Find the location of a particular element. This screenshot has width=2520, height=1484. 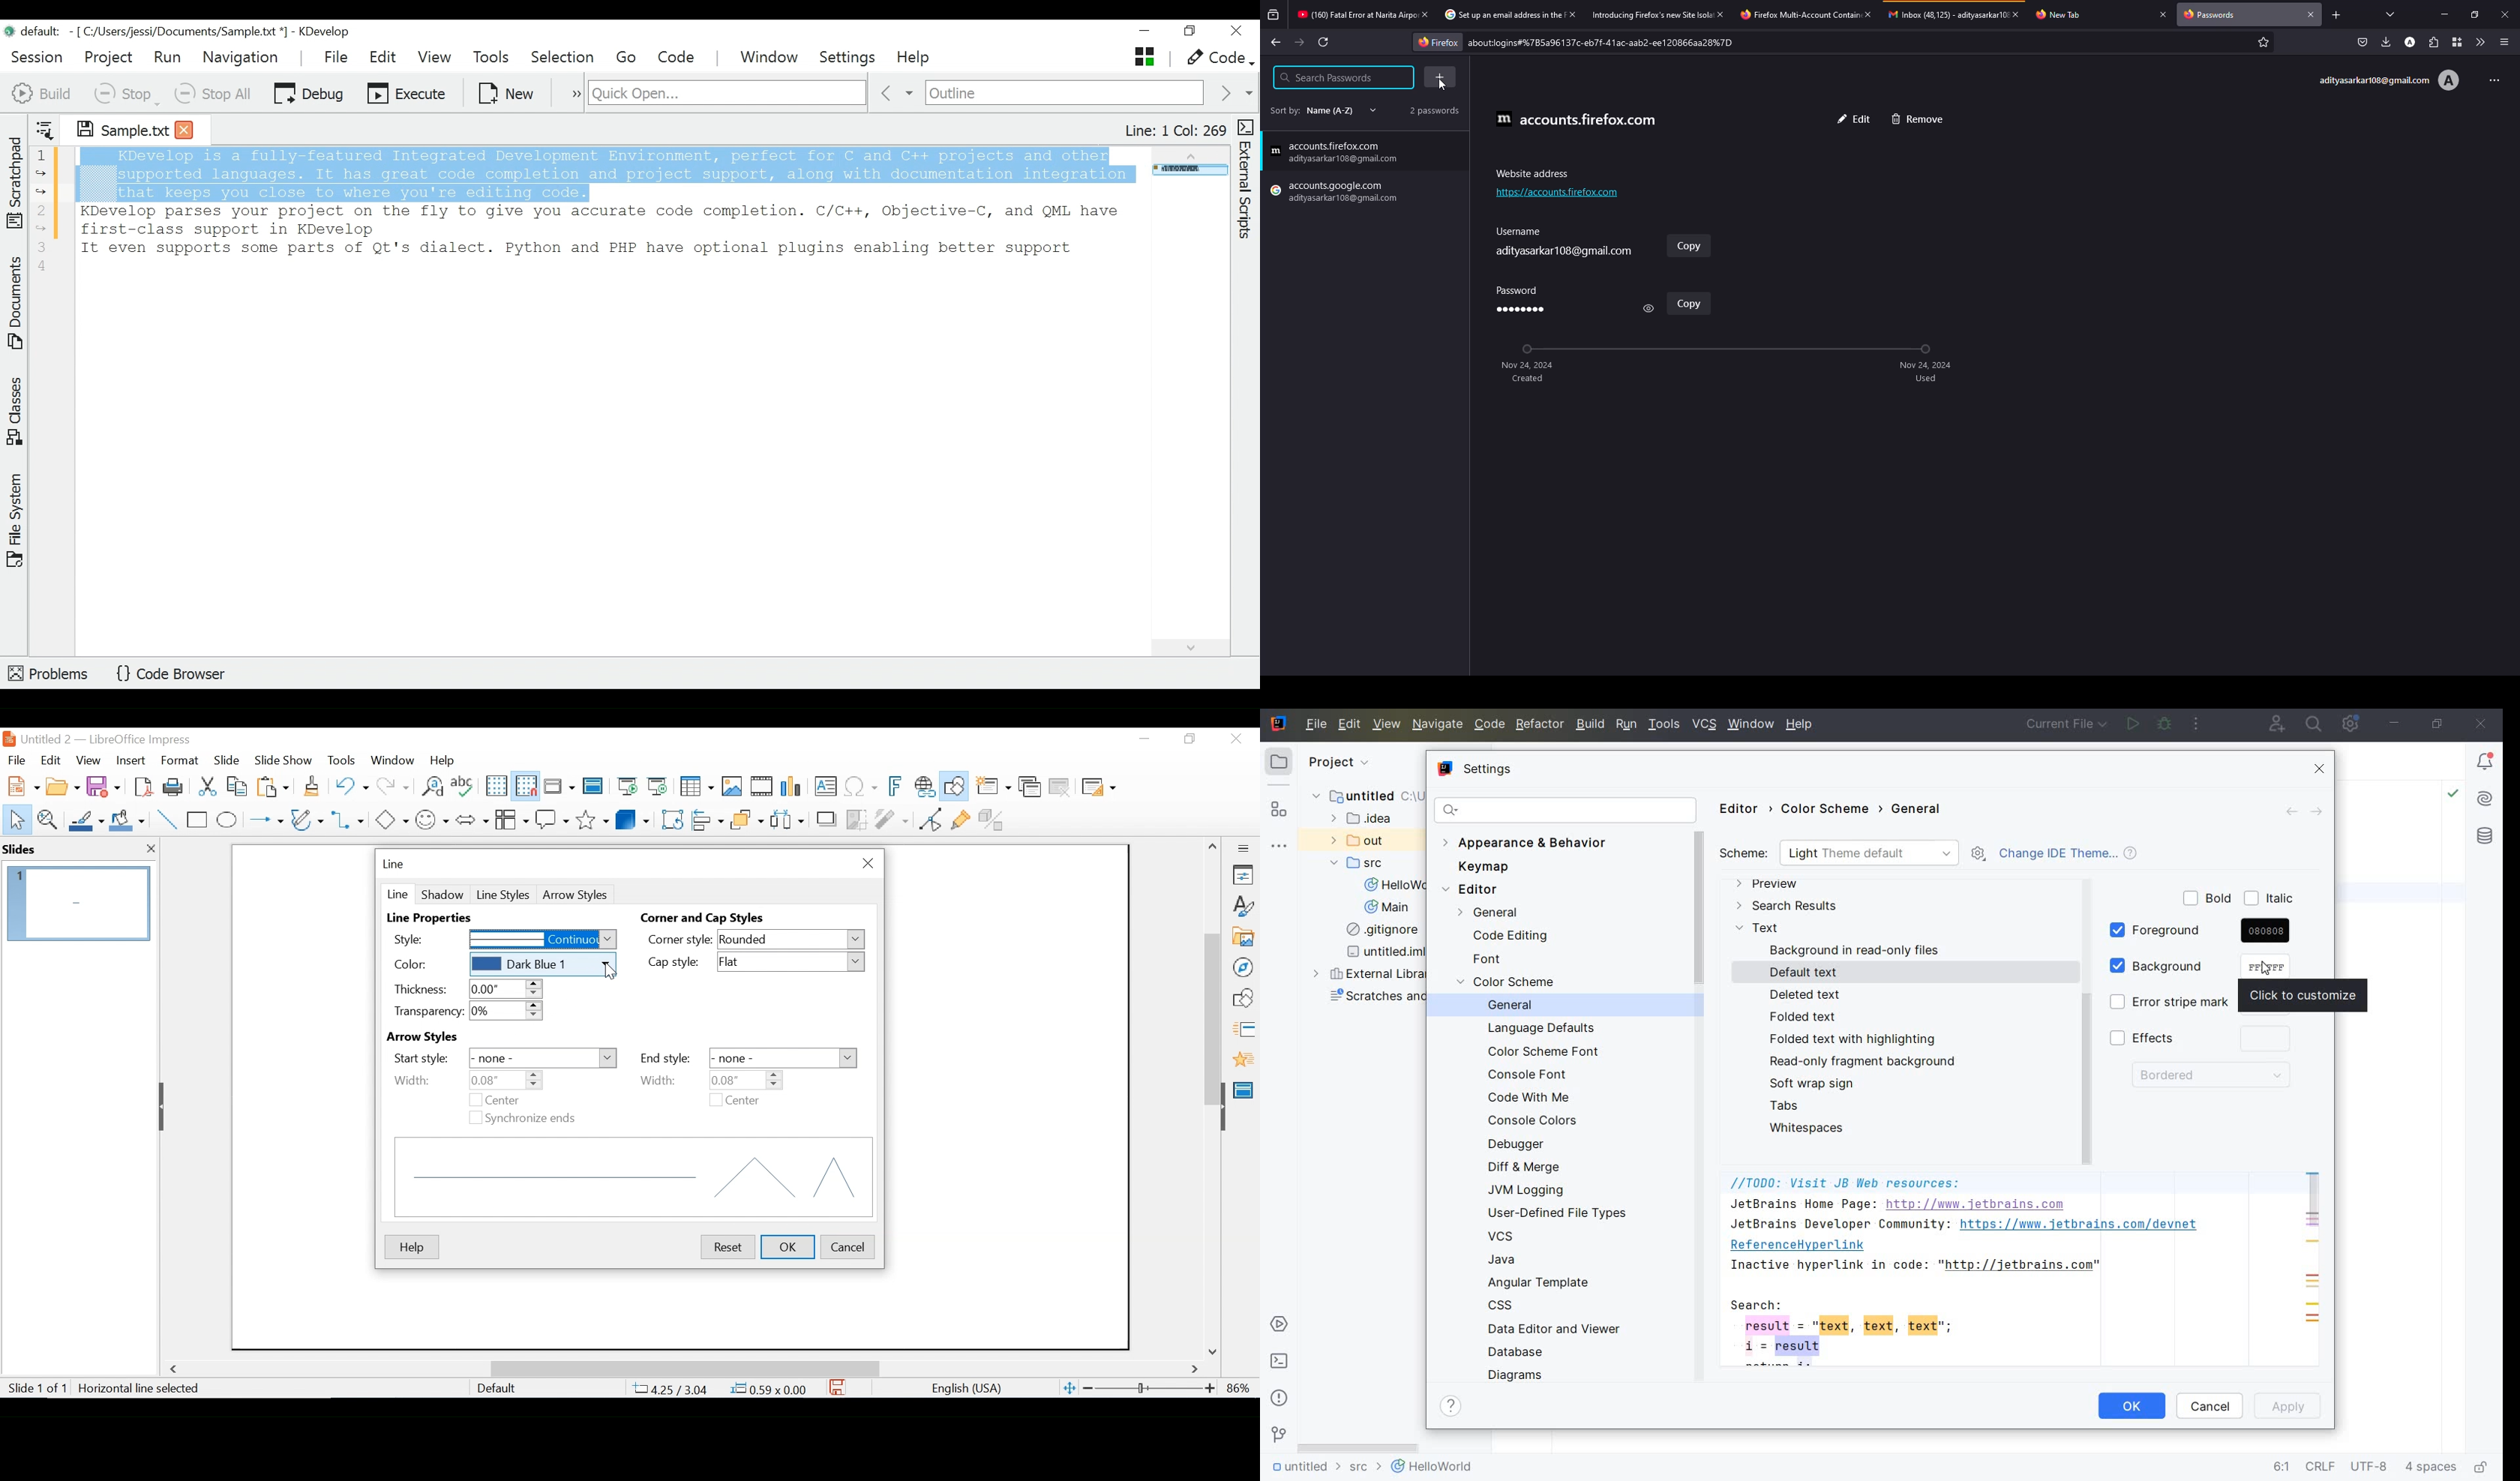

Lines and Arrows is located at coordinates (263, 820).